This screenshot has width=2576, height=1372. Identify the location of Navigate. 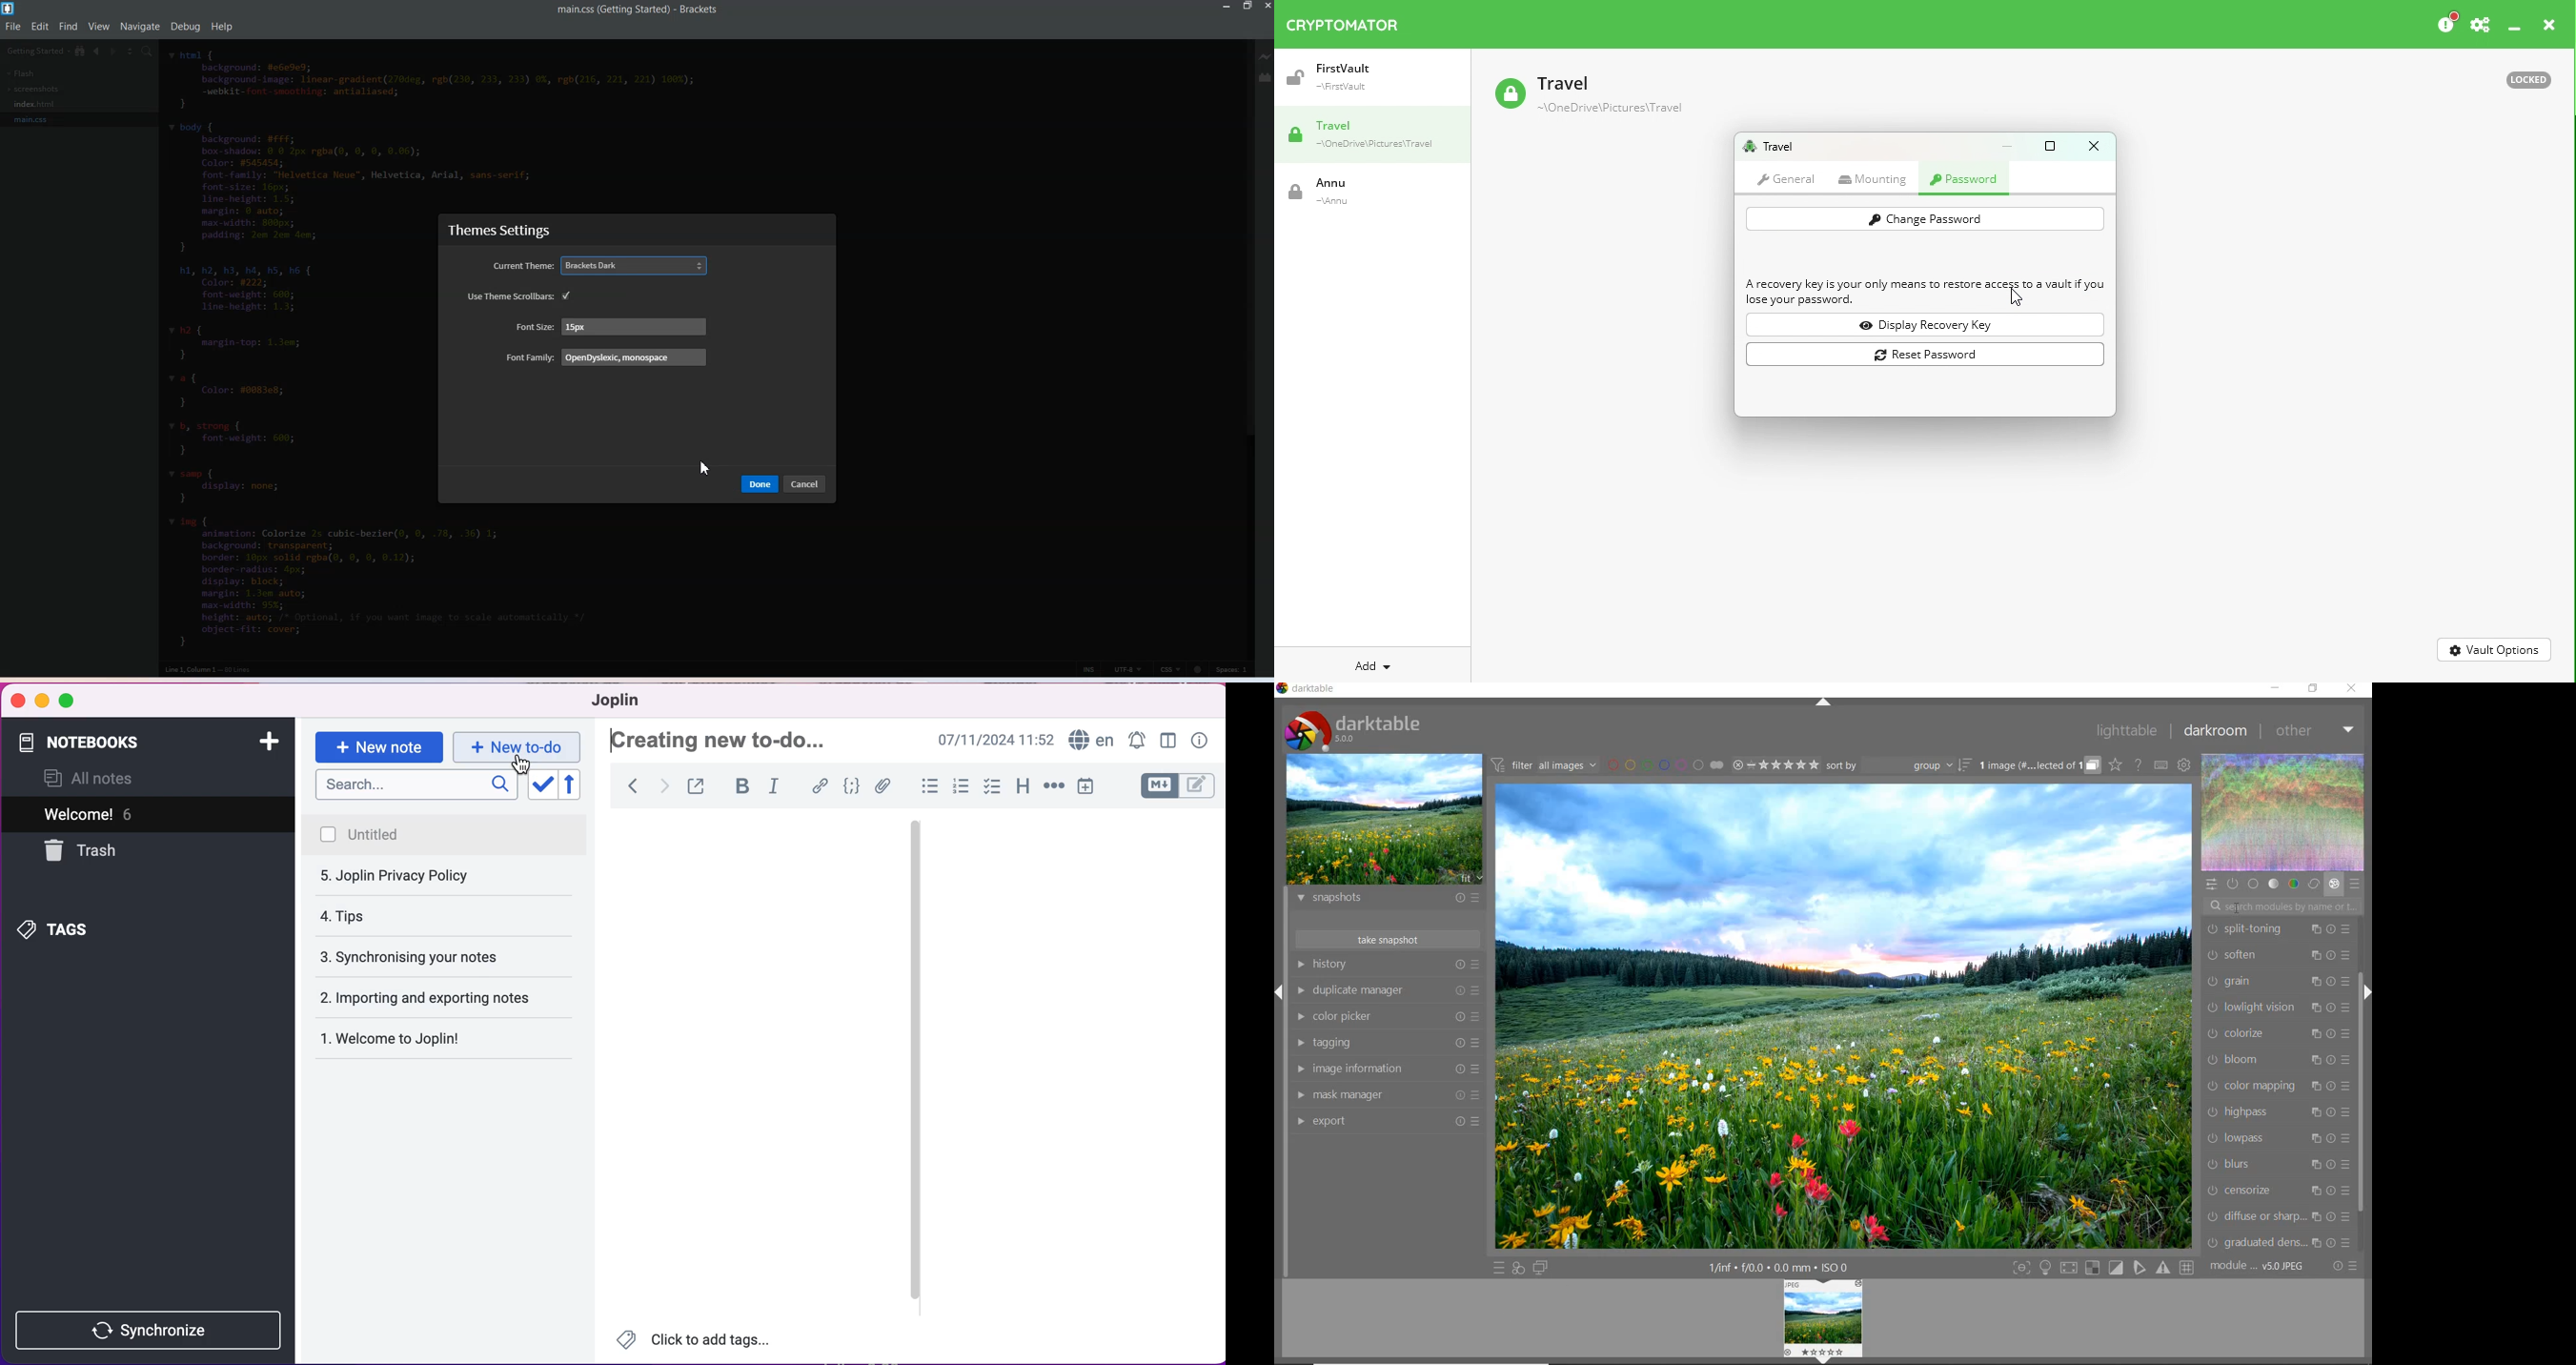
(140, 27).